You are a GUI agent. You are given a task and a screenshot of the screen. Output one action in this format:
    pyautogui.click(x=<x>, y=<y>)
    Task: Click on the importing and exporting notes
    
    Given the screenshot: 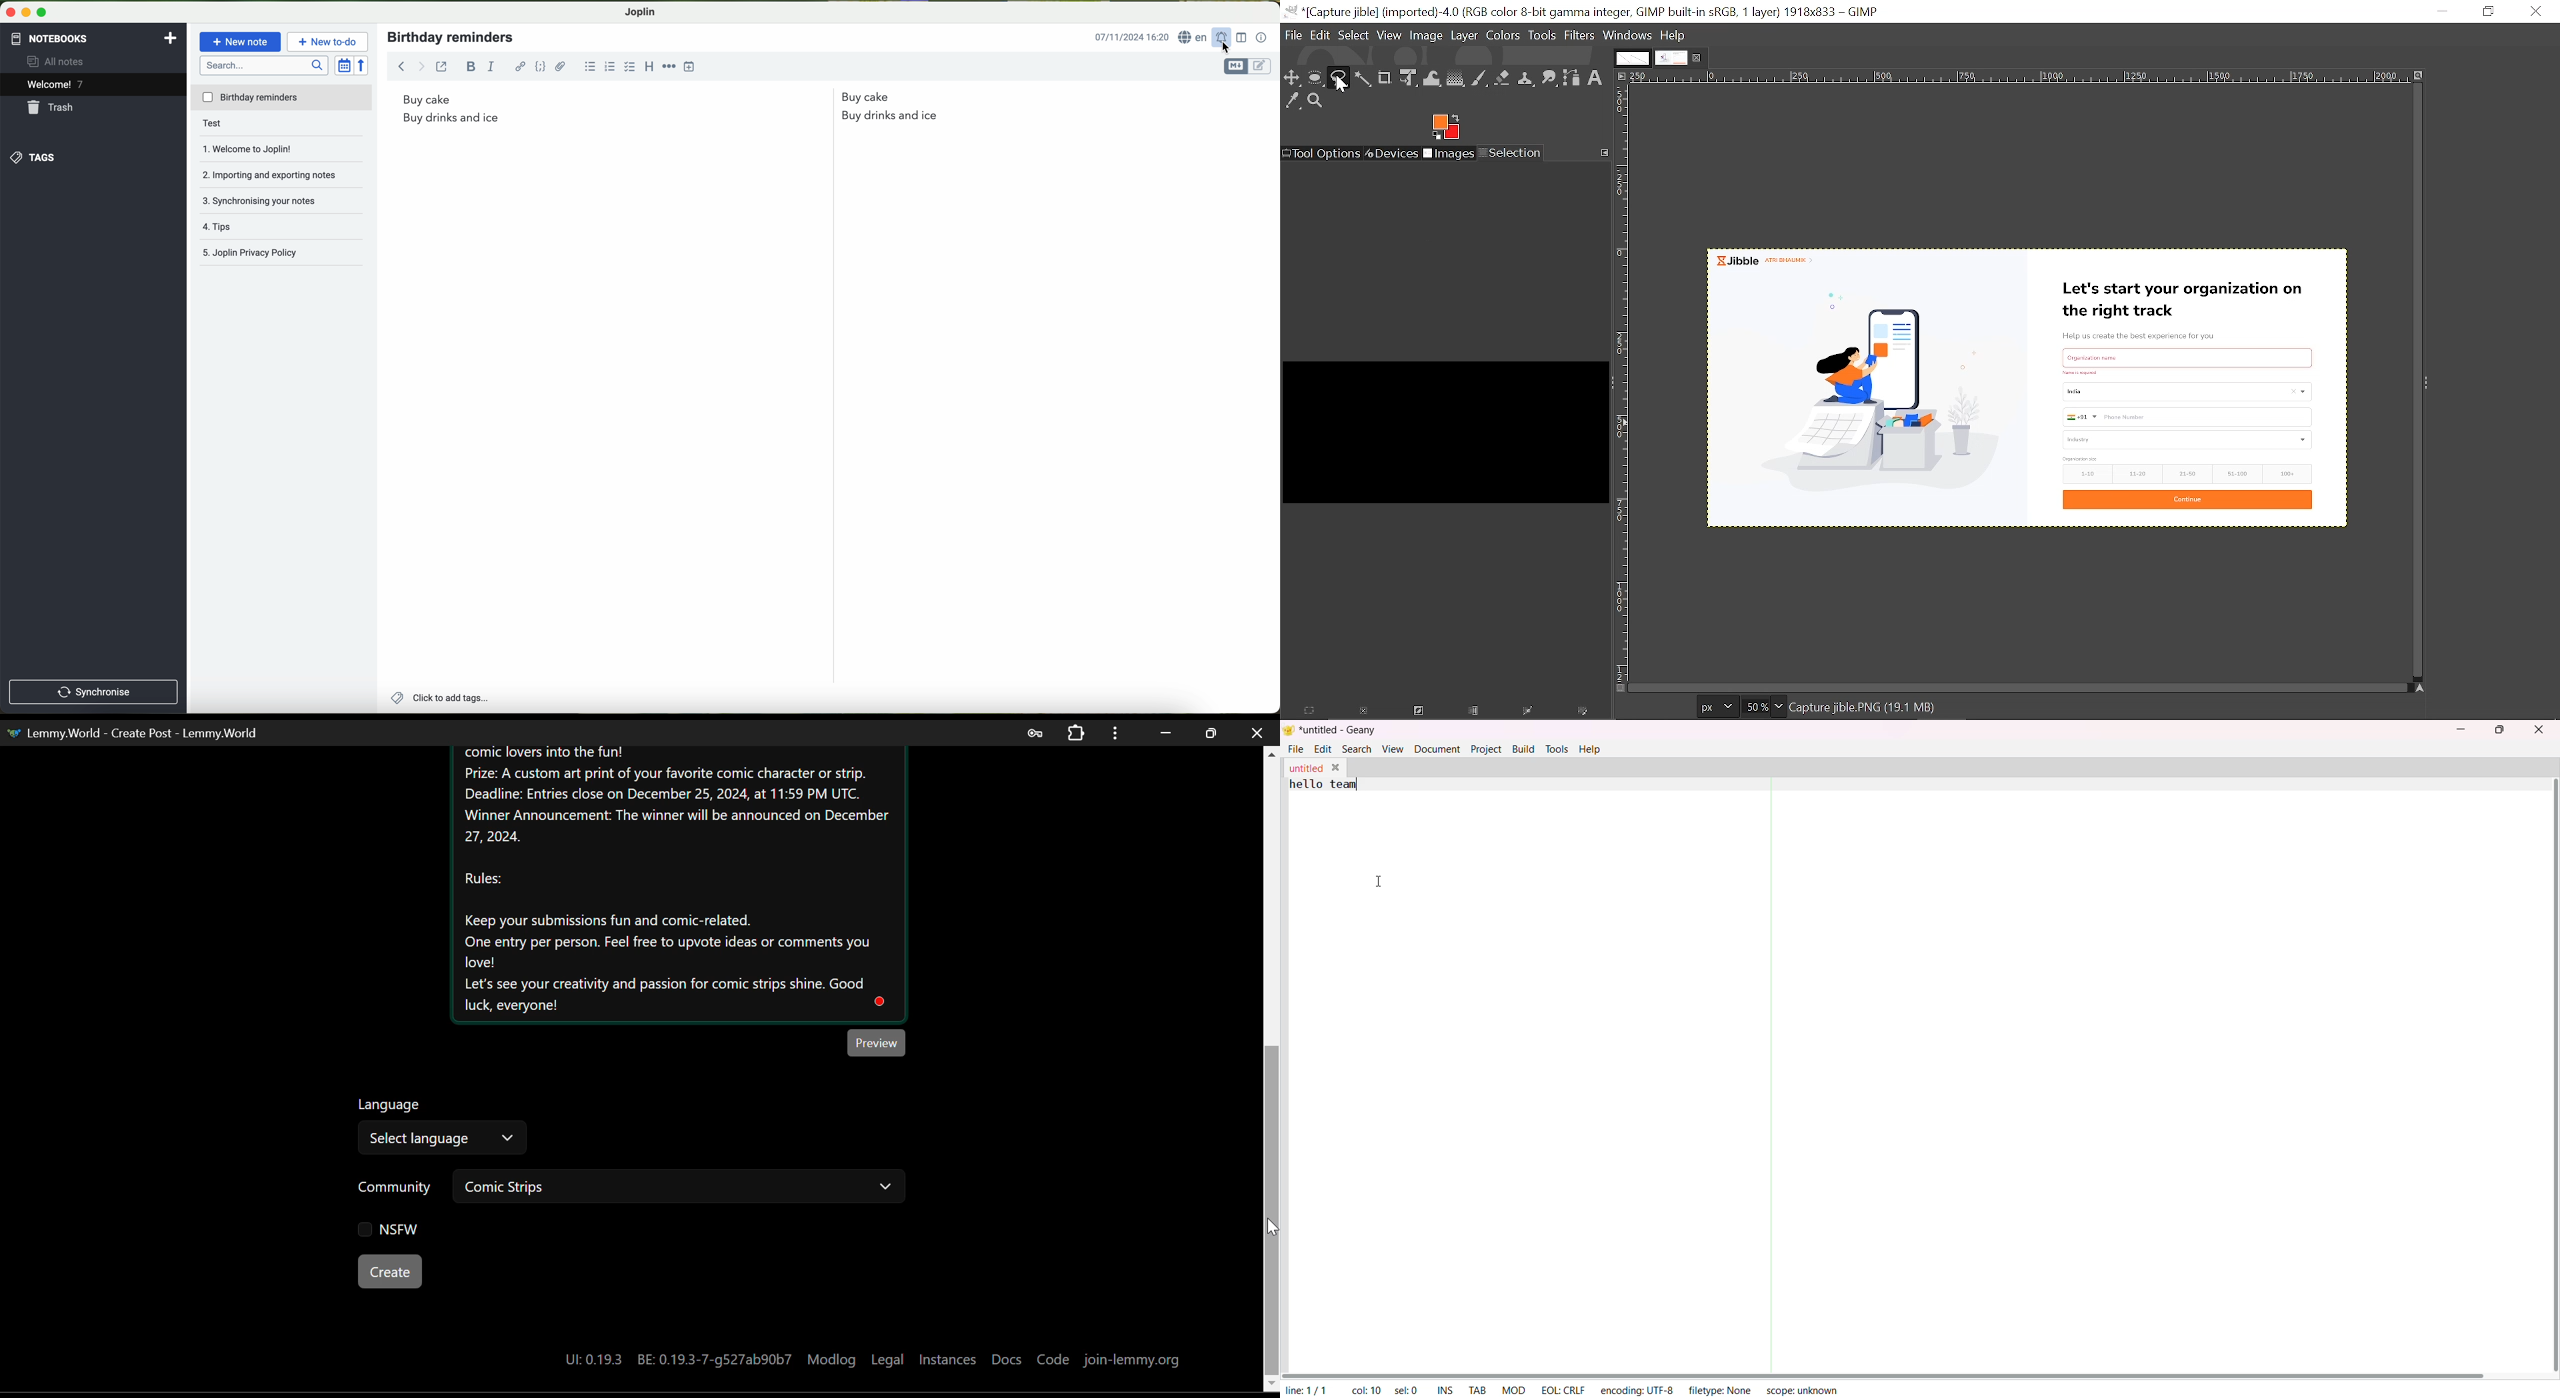 What is the action you would take?
    pyautogui.click(x=274, y=173)
    